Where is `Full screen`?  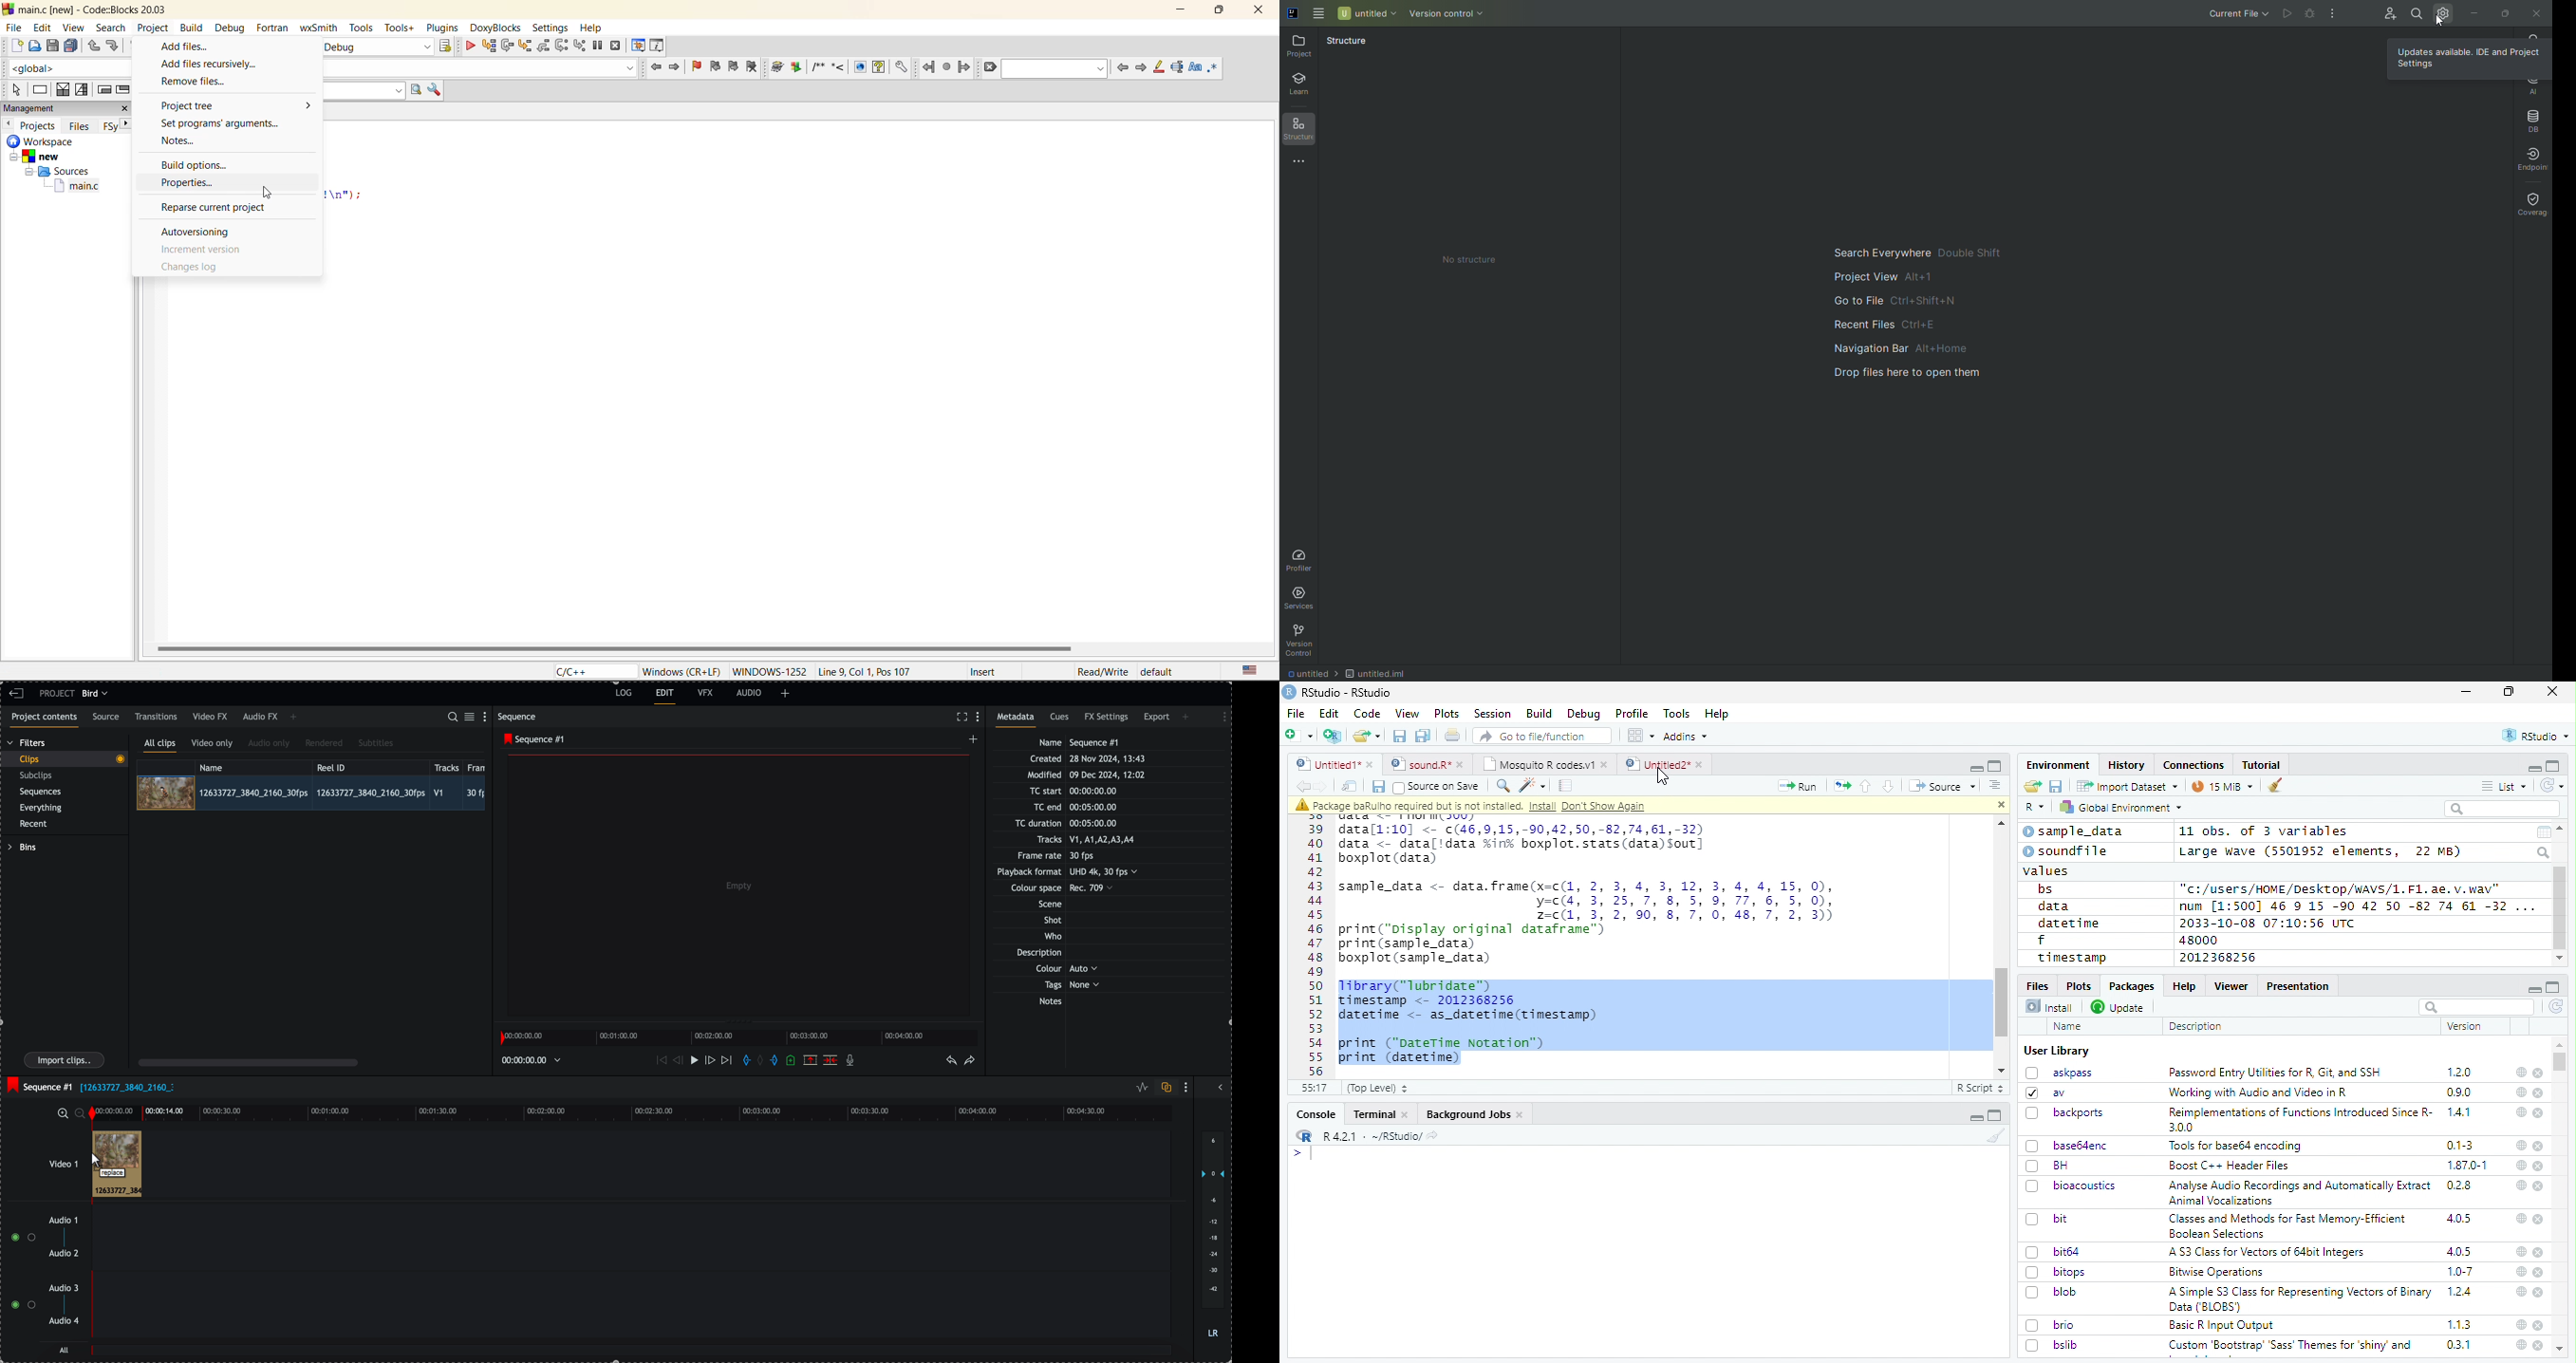
Full screen is located at coordinates (1995, 1115).